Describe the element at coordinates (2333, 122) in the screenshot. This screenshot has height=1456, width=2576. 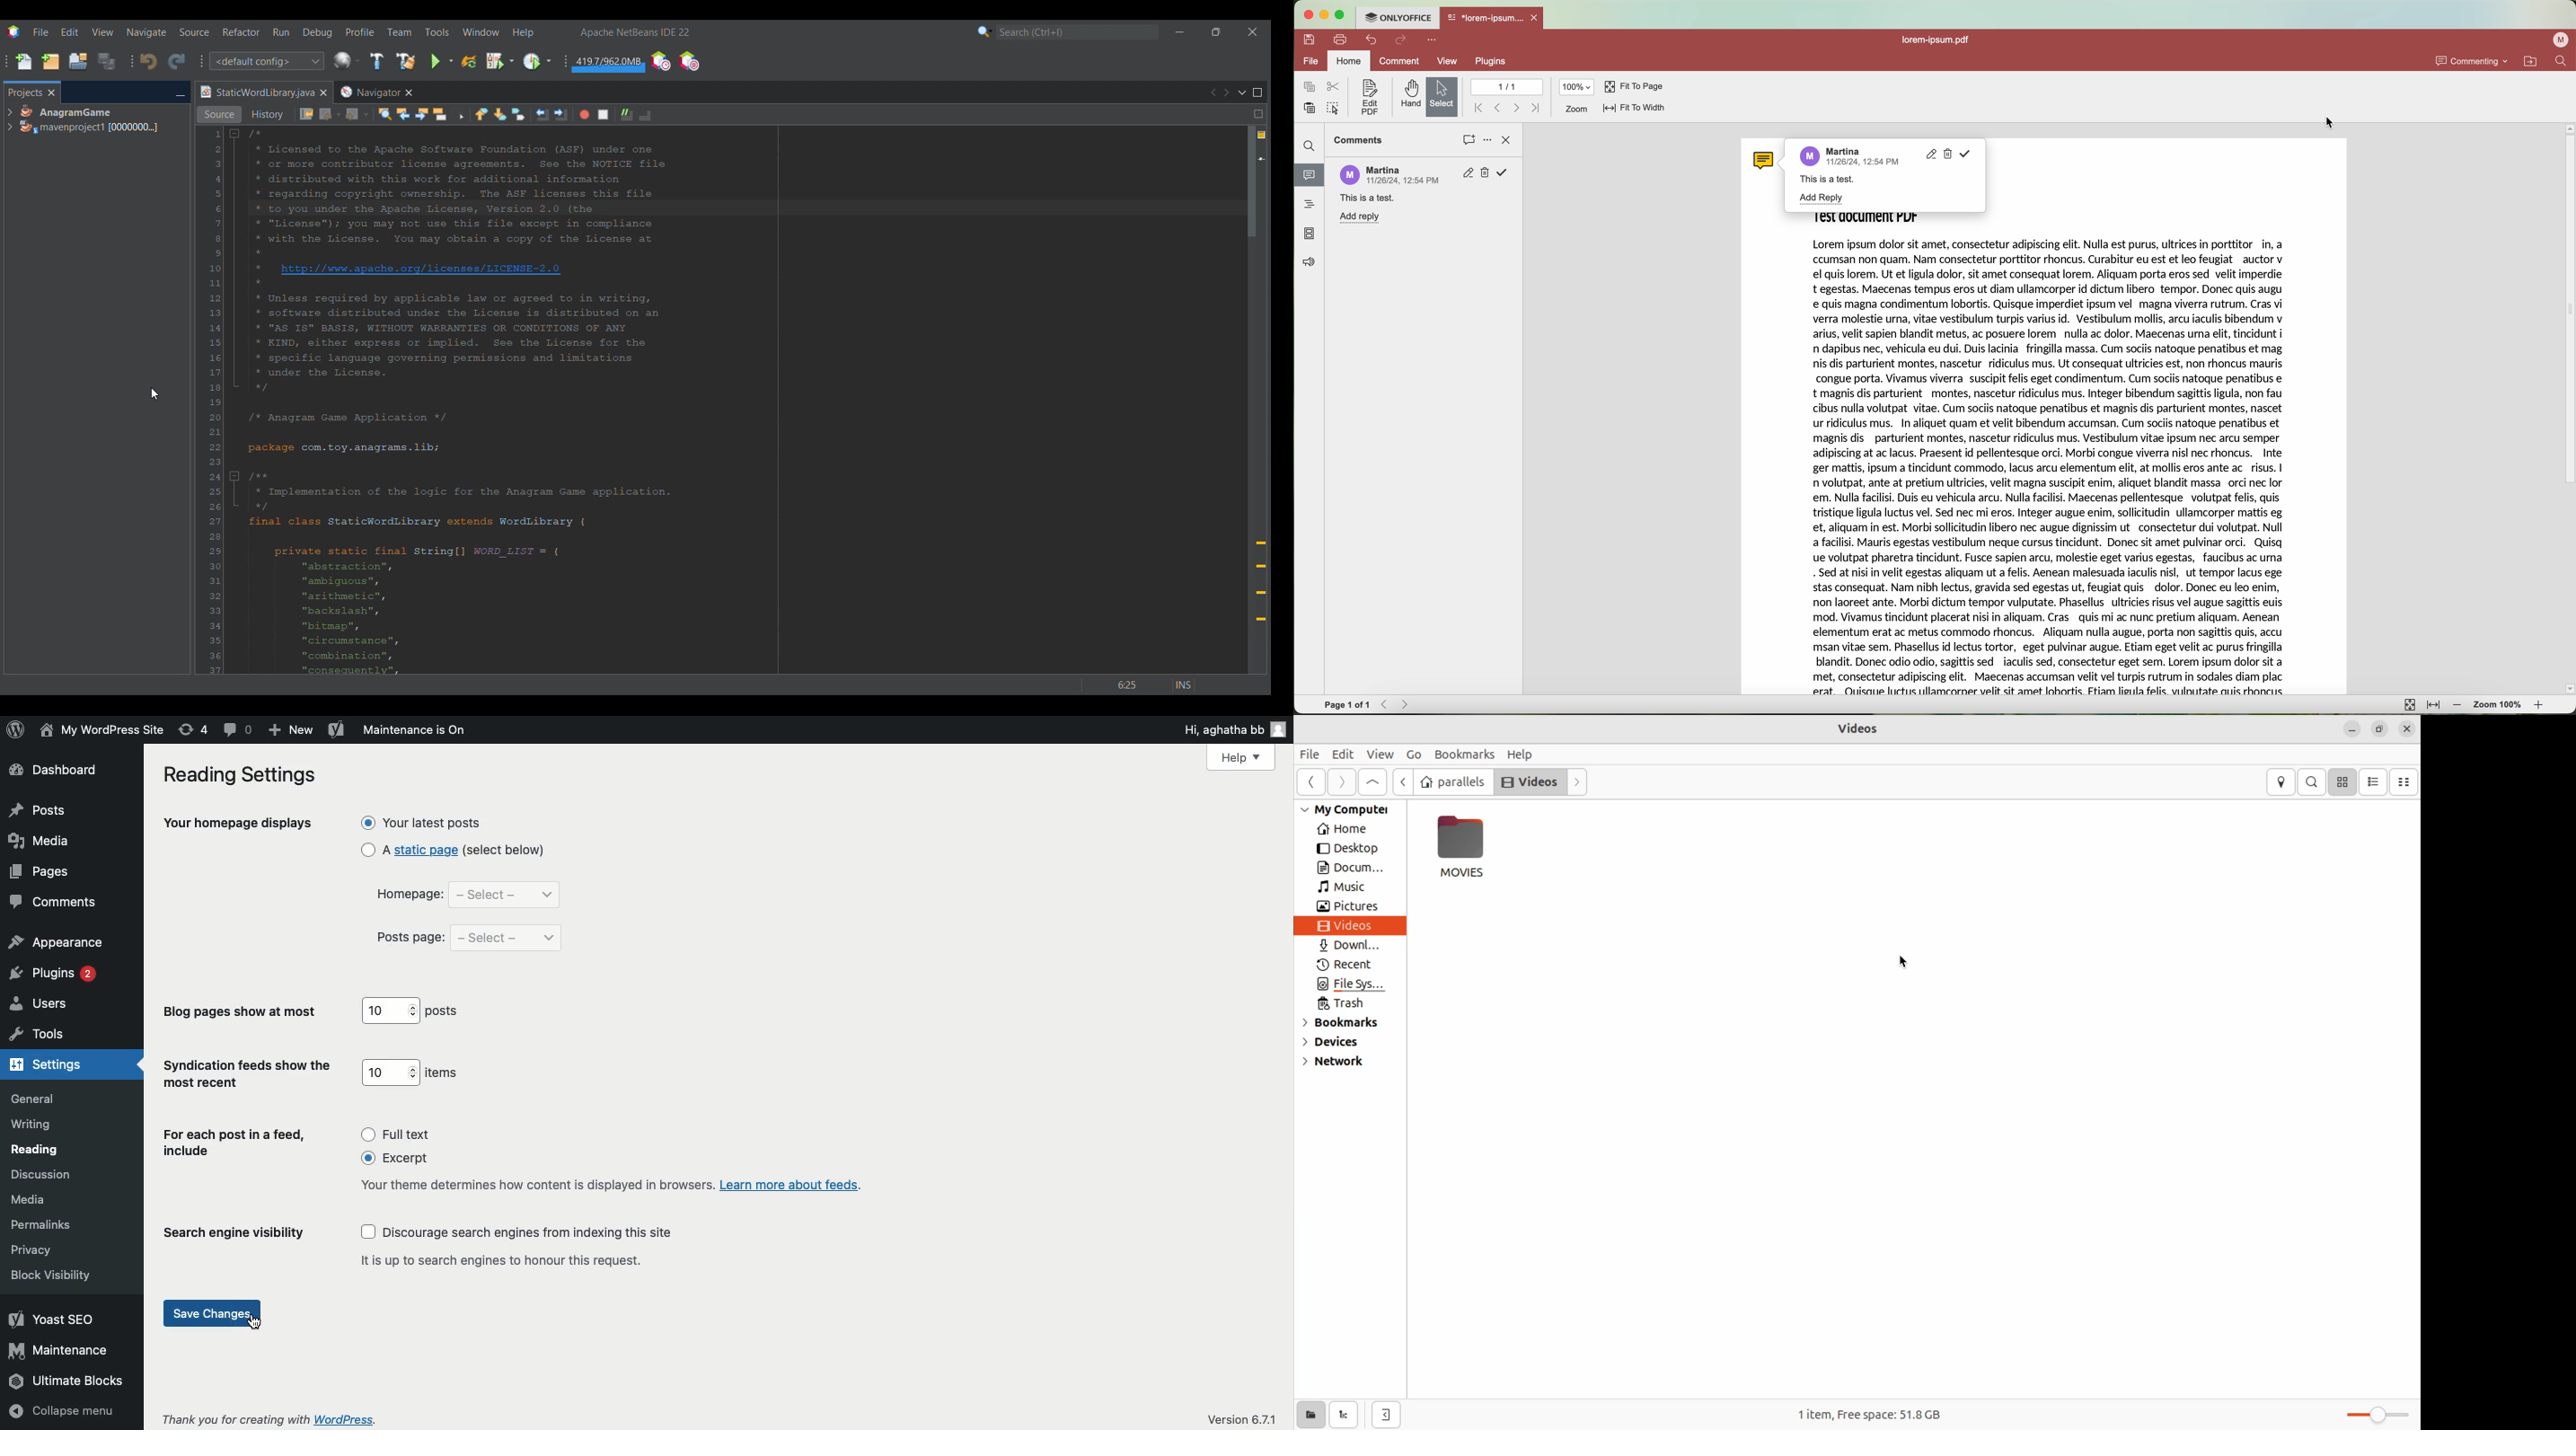
I see `cursor` at that location.